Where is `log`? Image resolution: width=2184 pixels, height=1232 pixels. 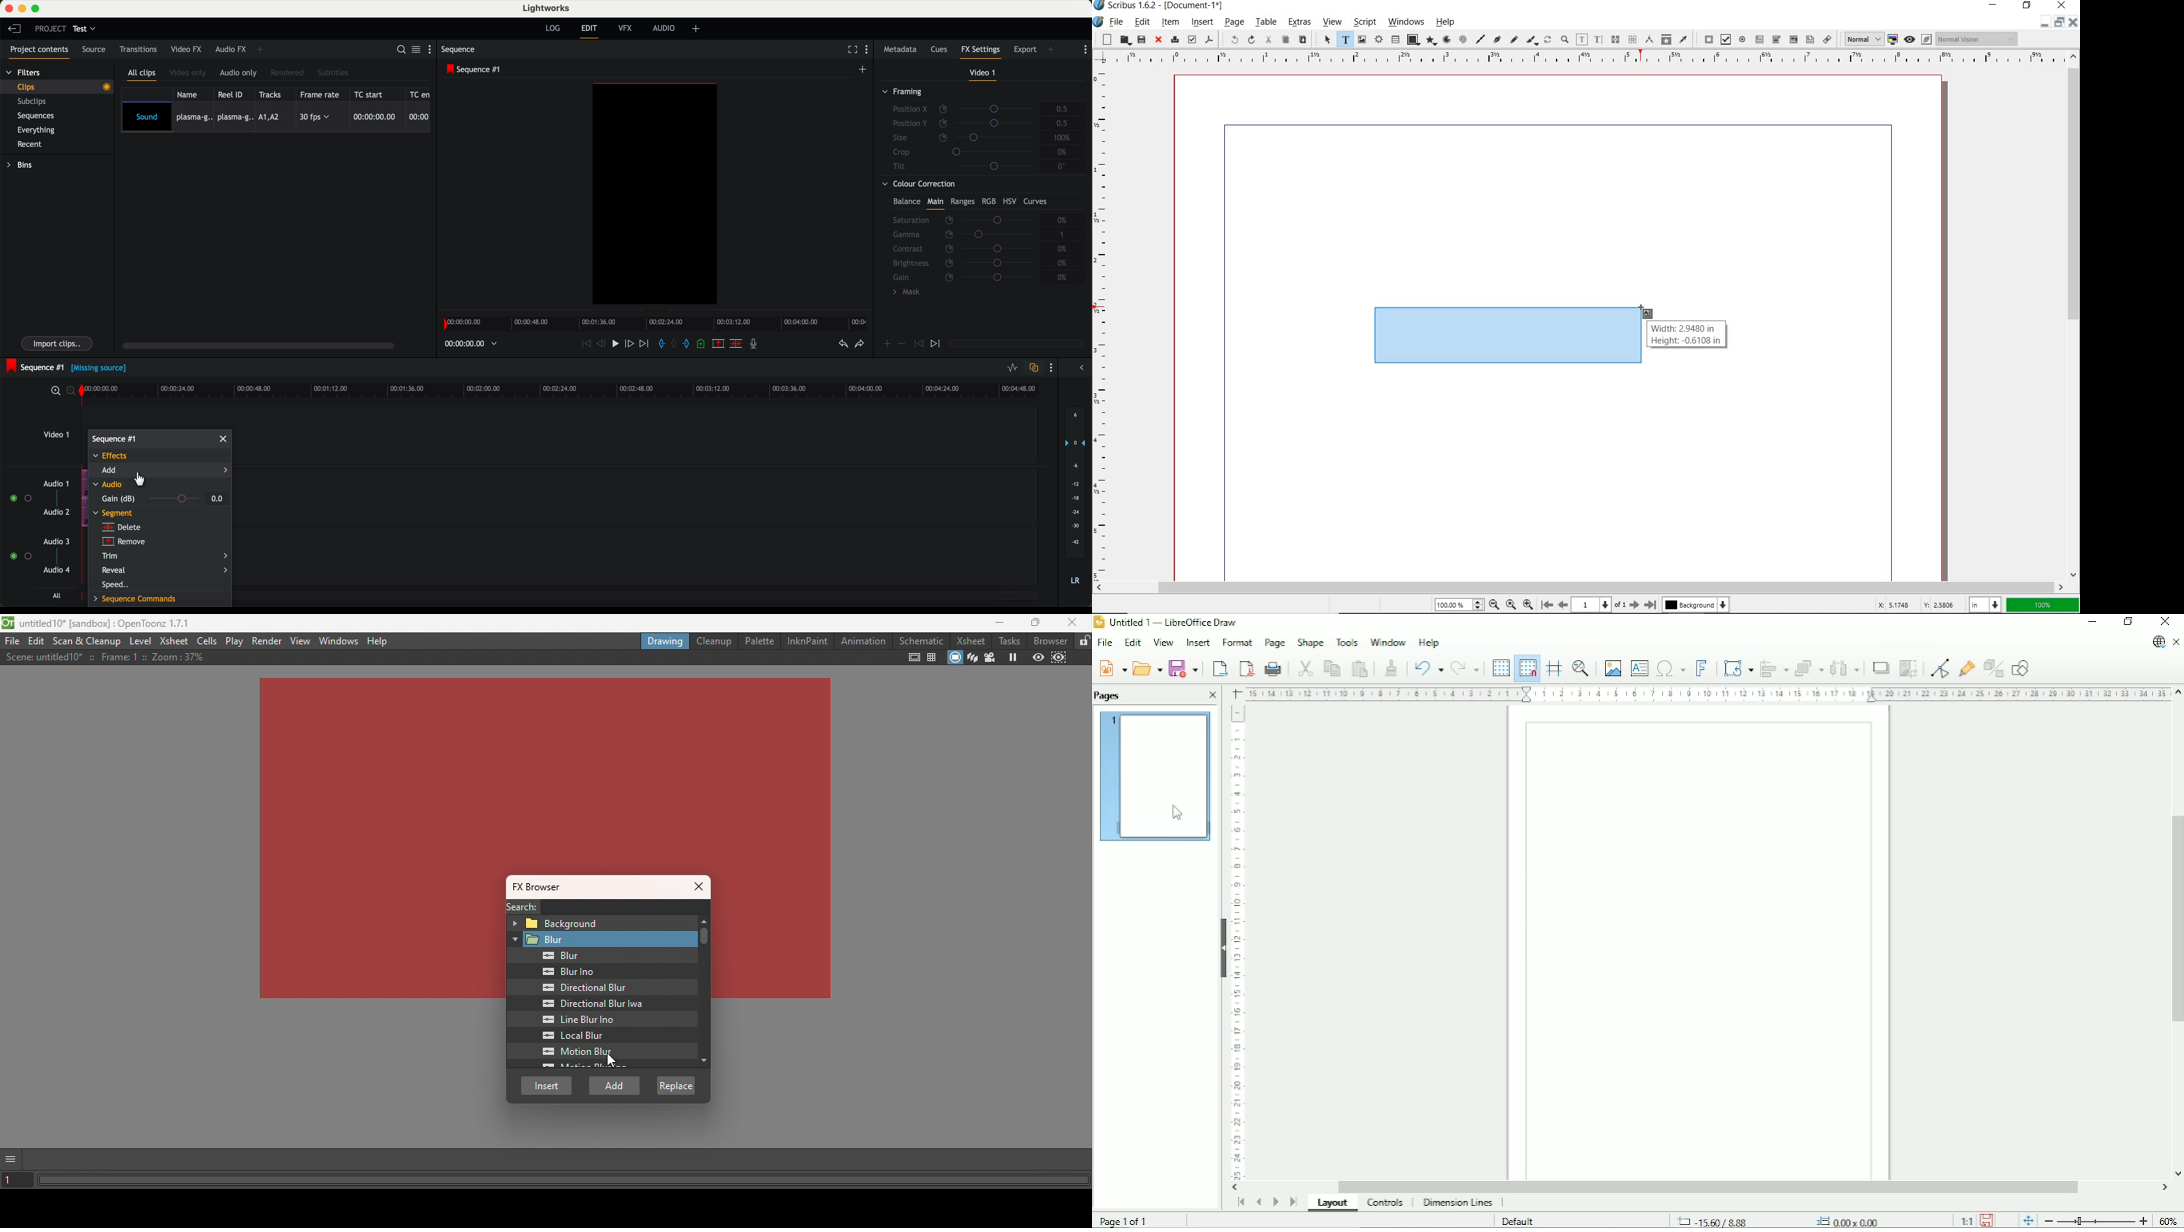
log is located at coordinates (552, 28).